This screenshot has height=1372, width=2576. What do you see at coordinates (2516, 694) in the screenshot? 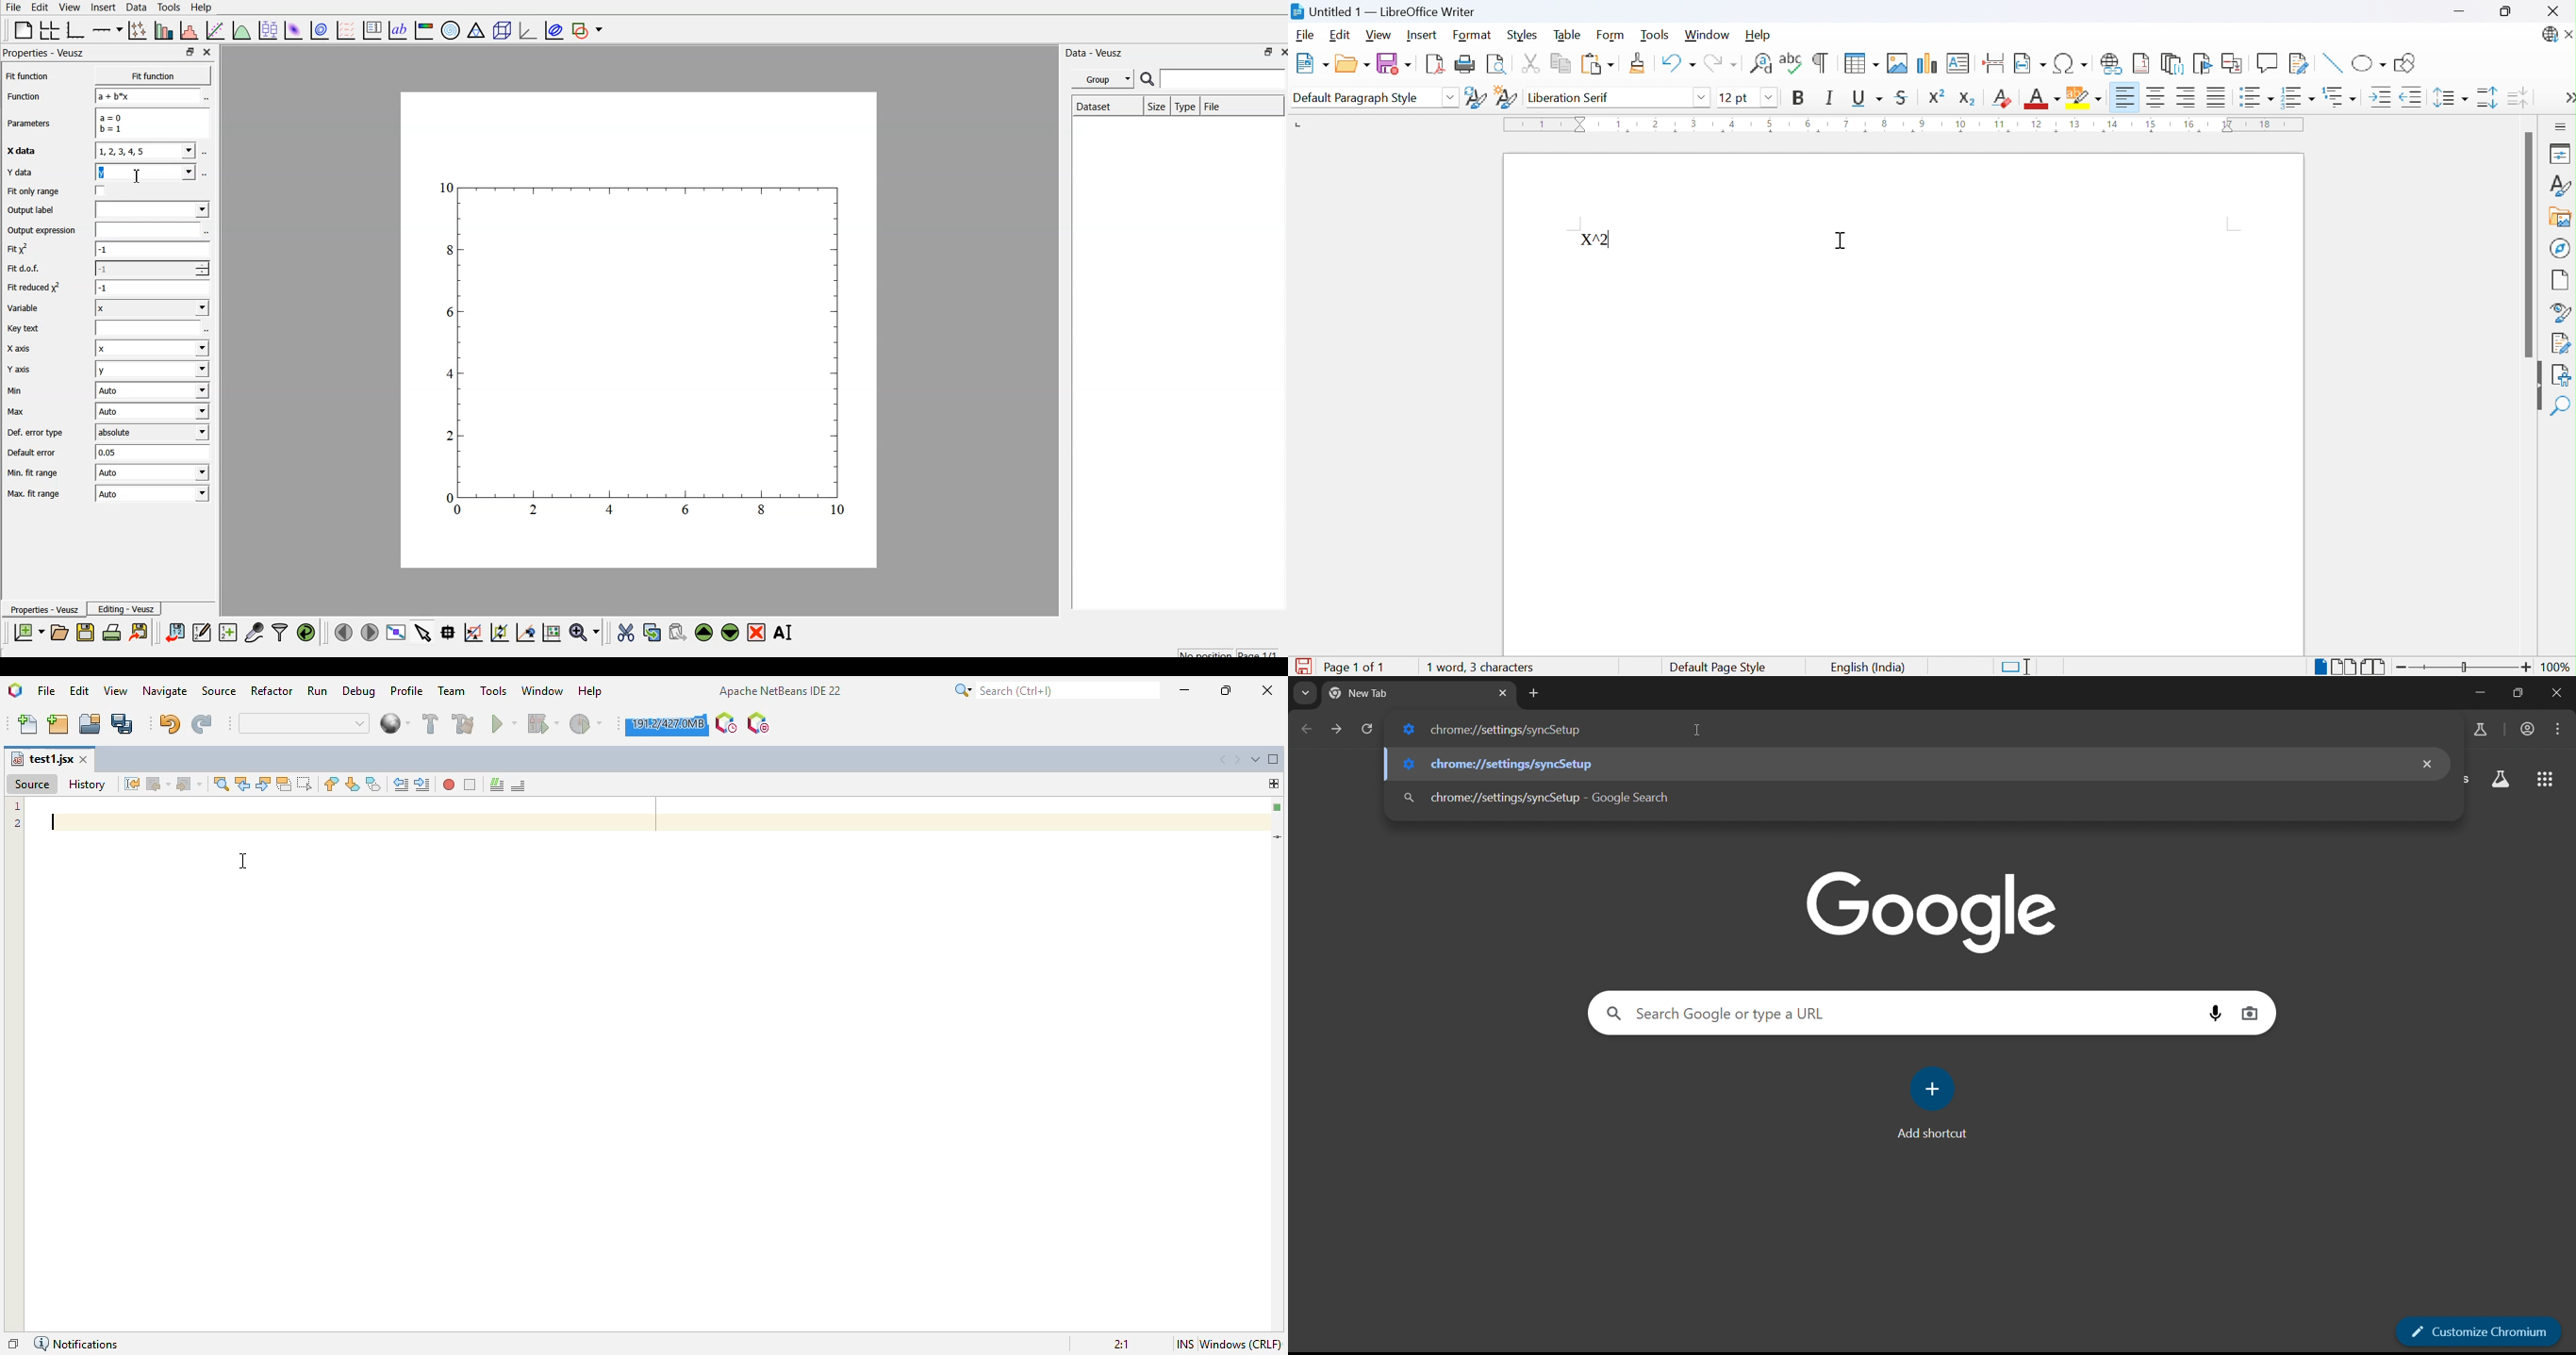
I see `restore down` at bounding box center [2516, 694].